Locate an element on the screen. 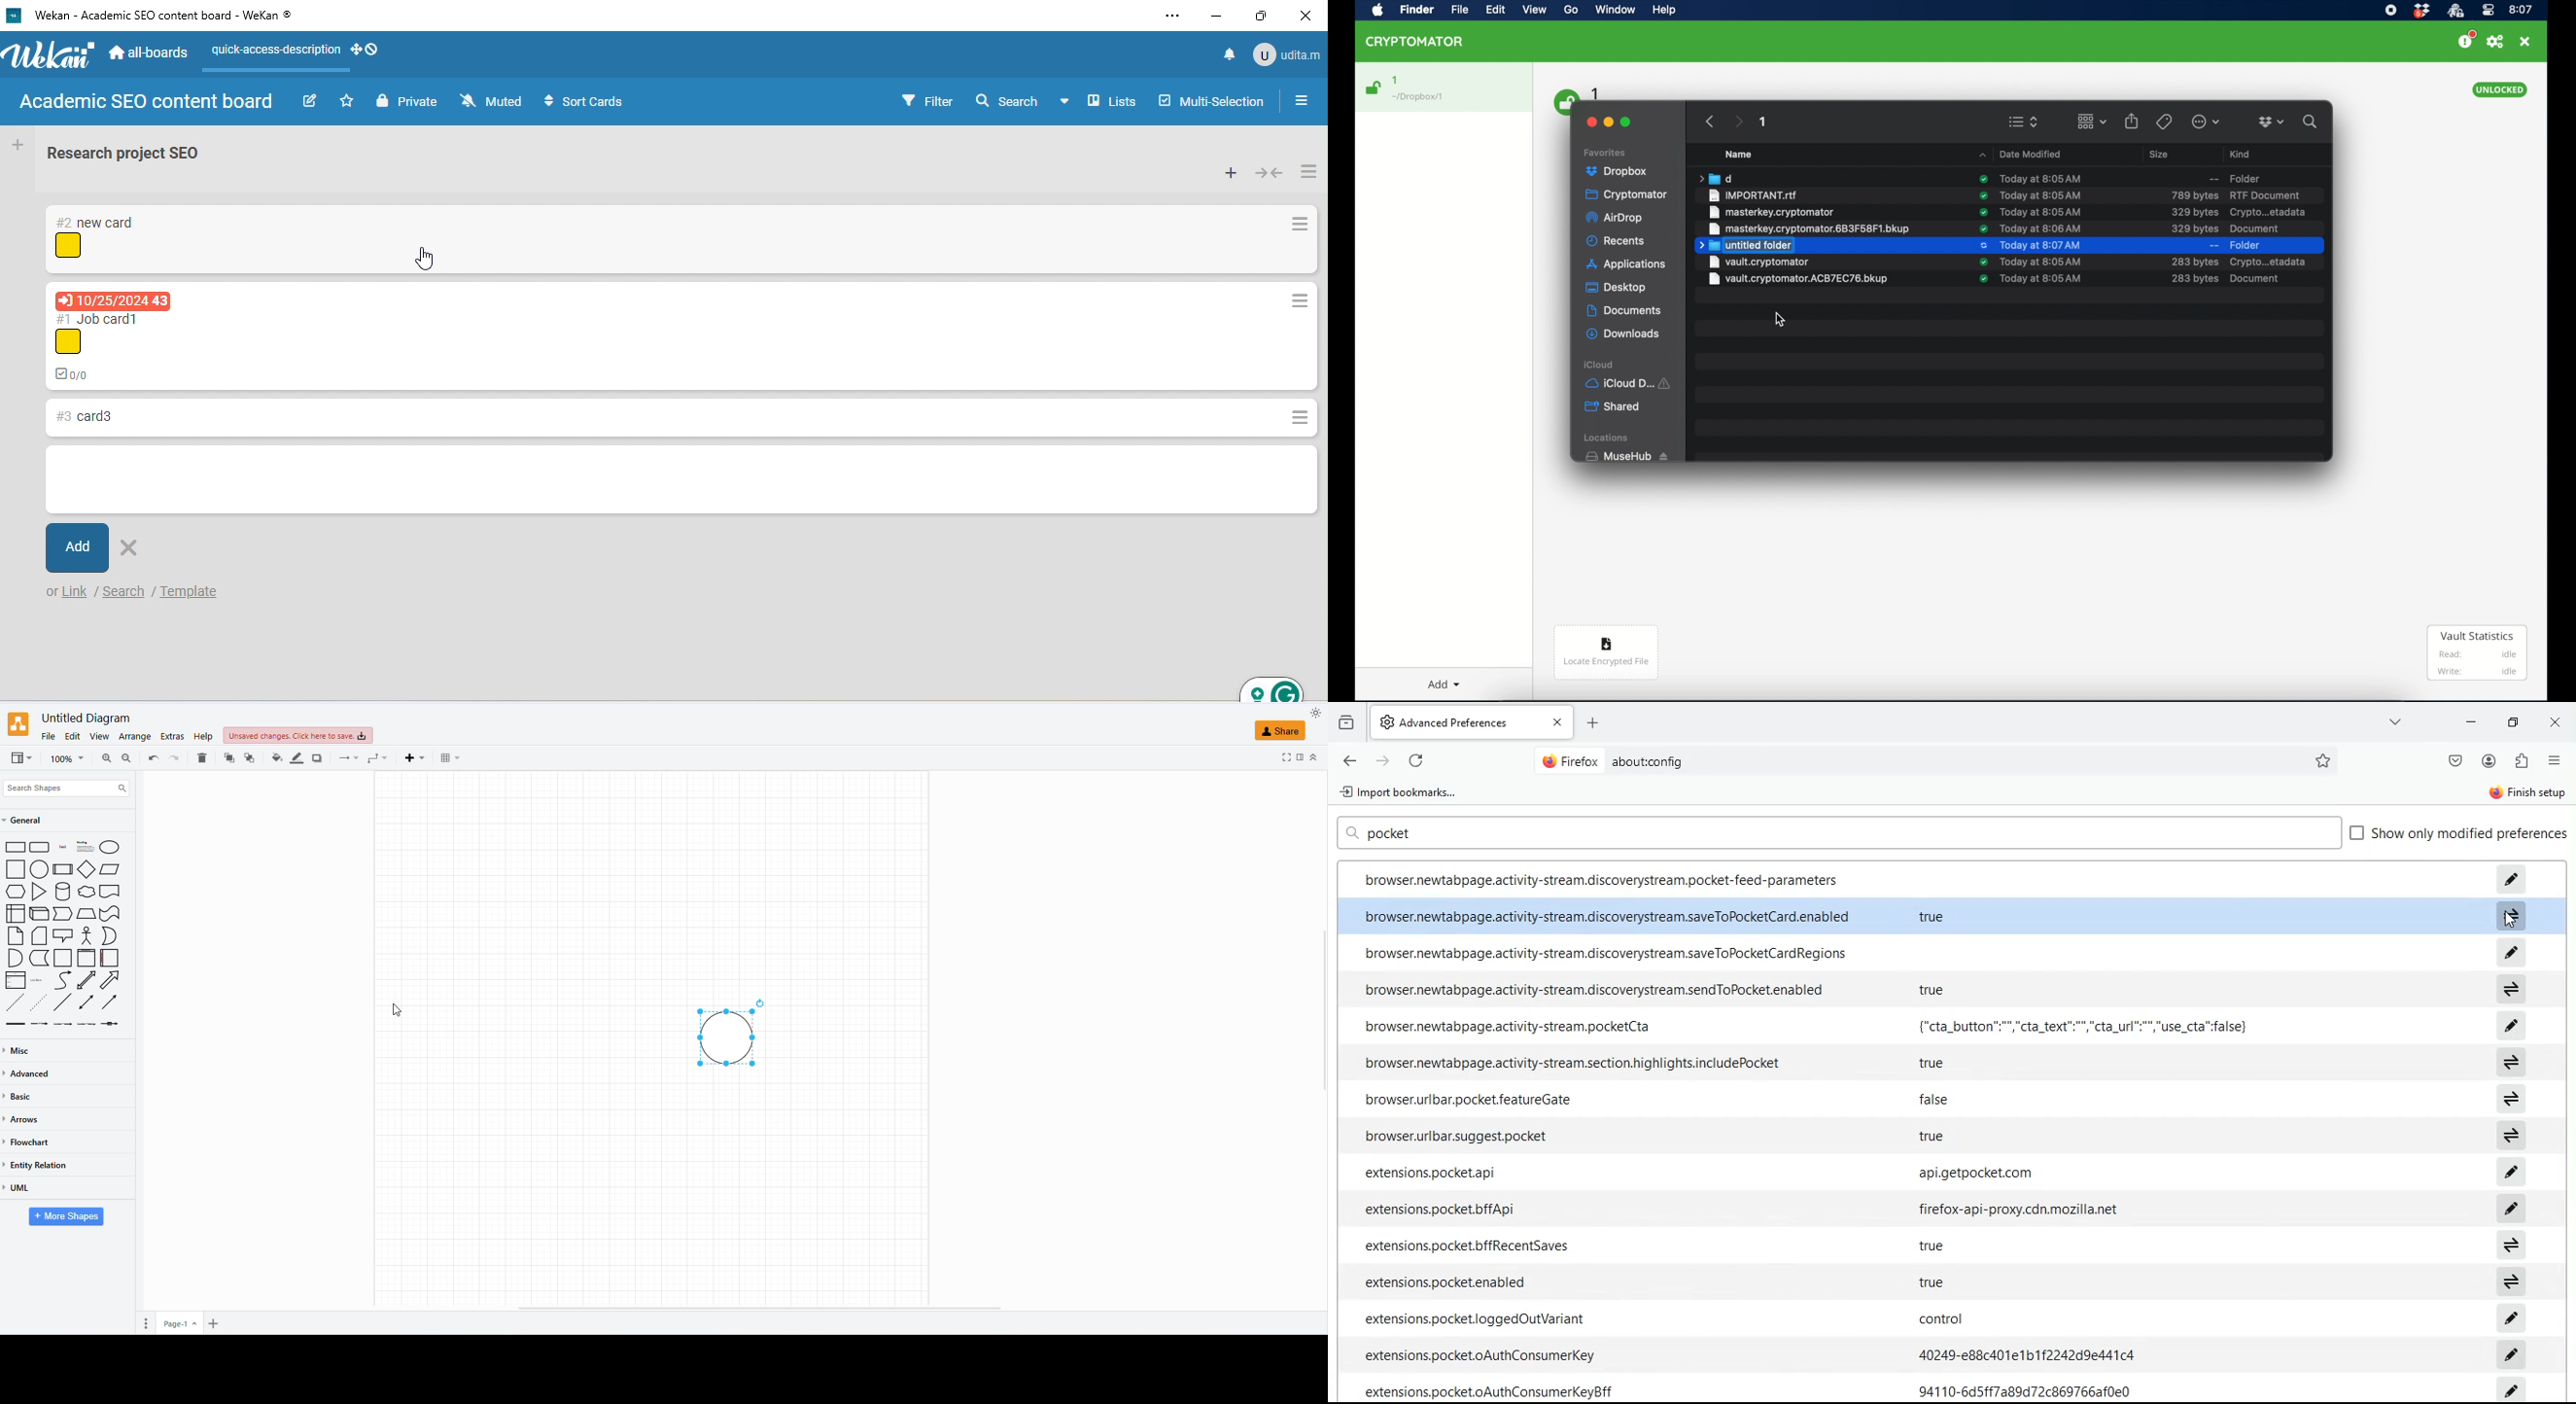  maximize is located at coordinates (2509, 723).